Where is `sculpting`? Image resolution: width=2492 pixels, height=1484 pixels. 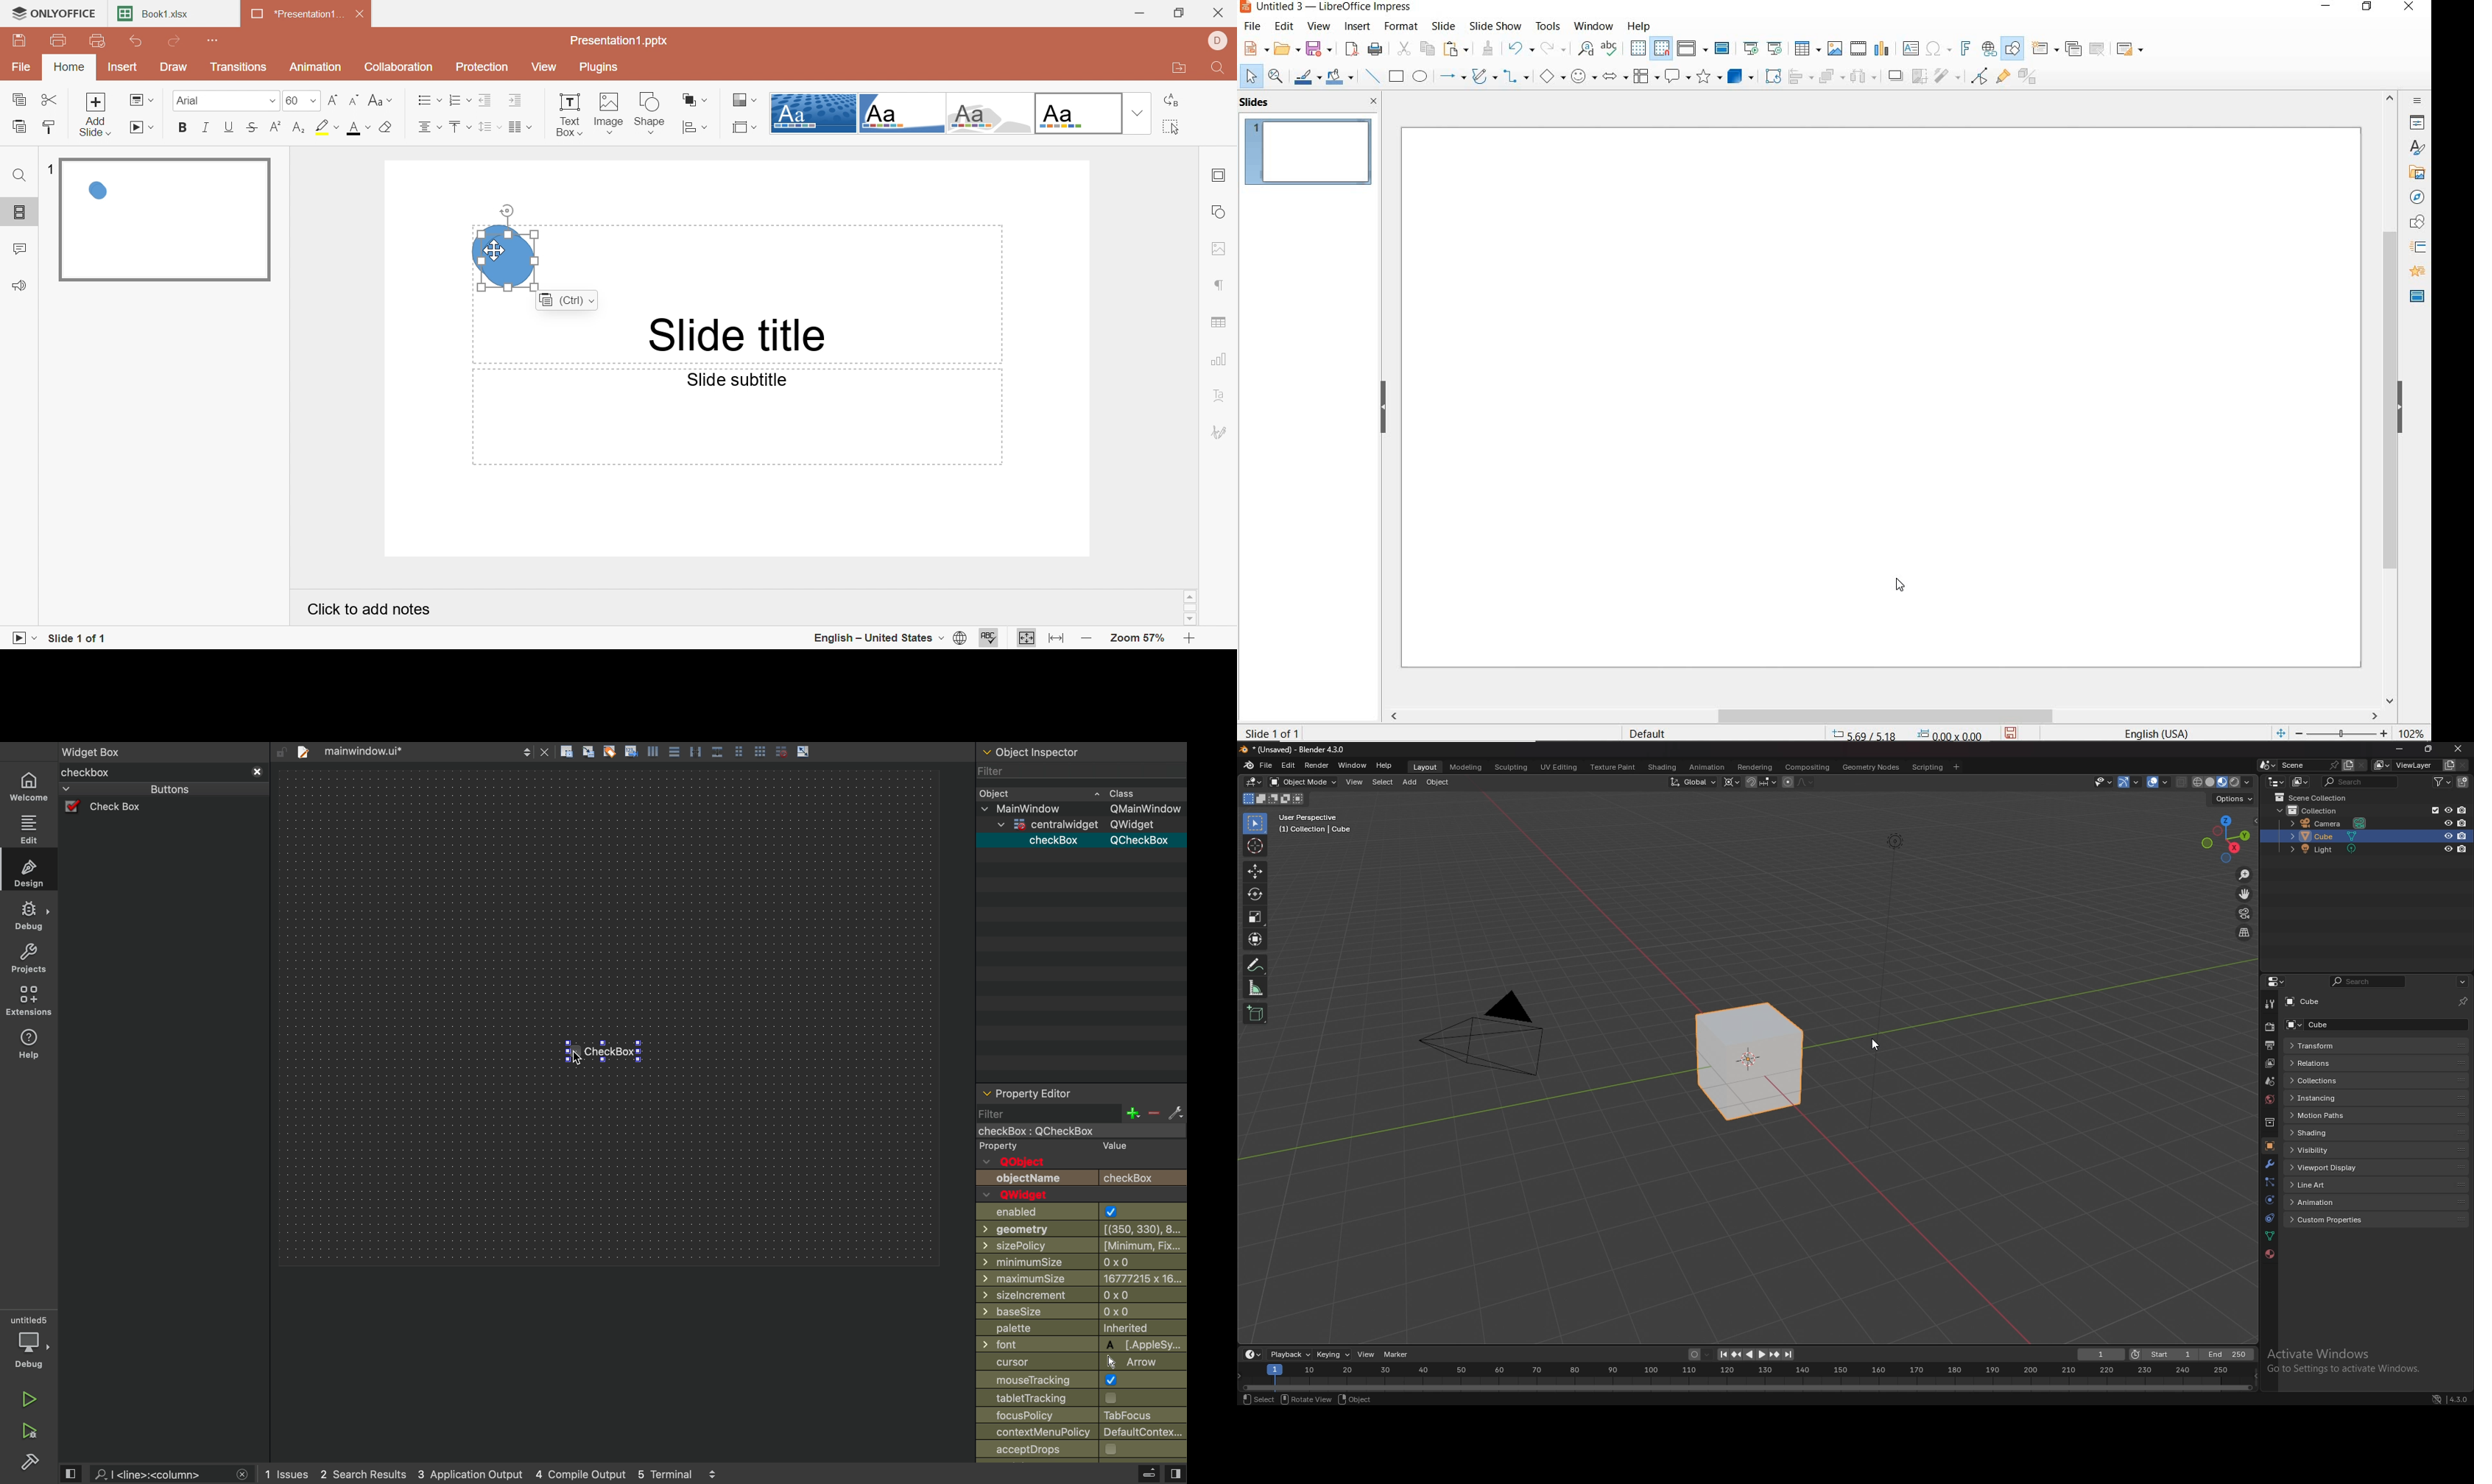 sculpting is located at coordinates (1511, 766).